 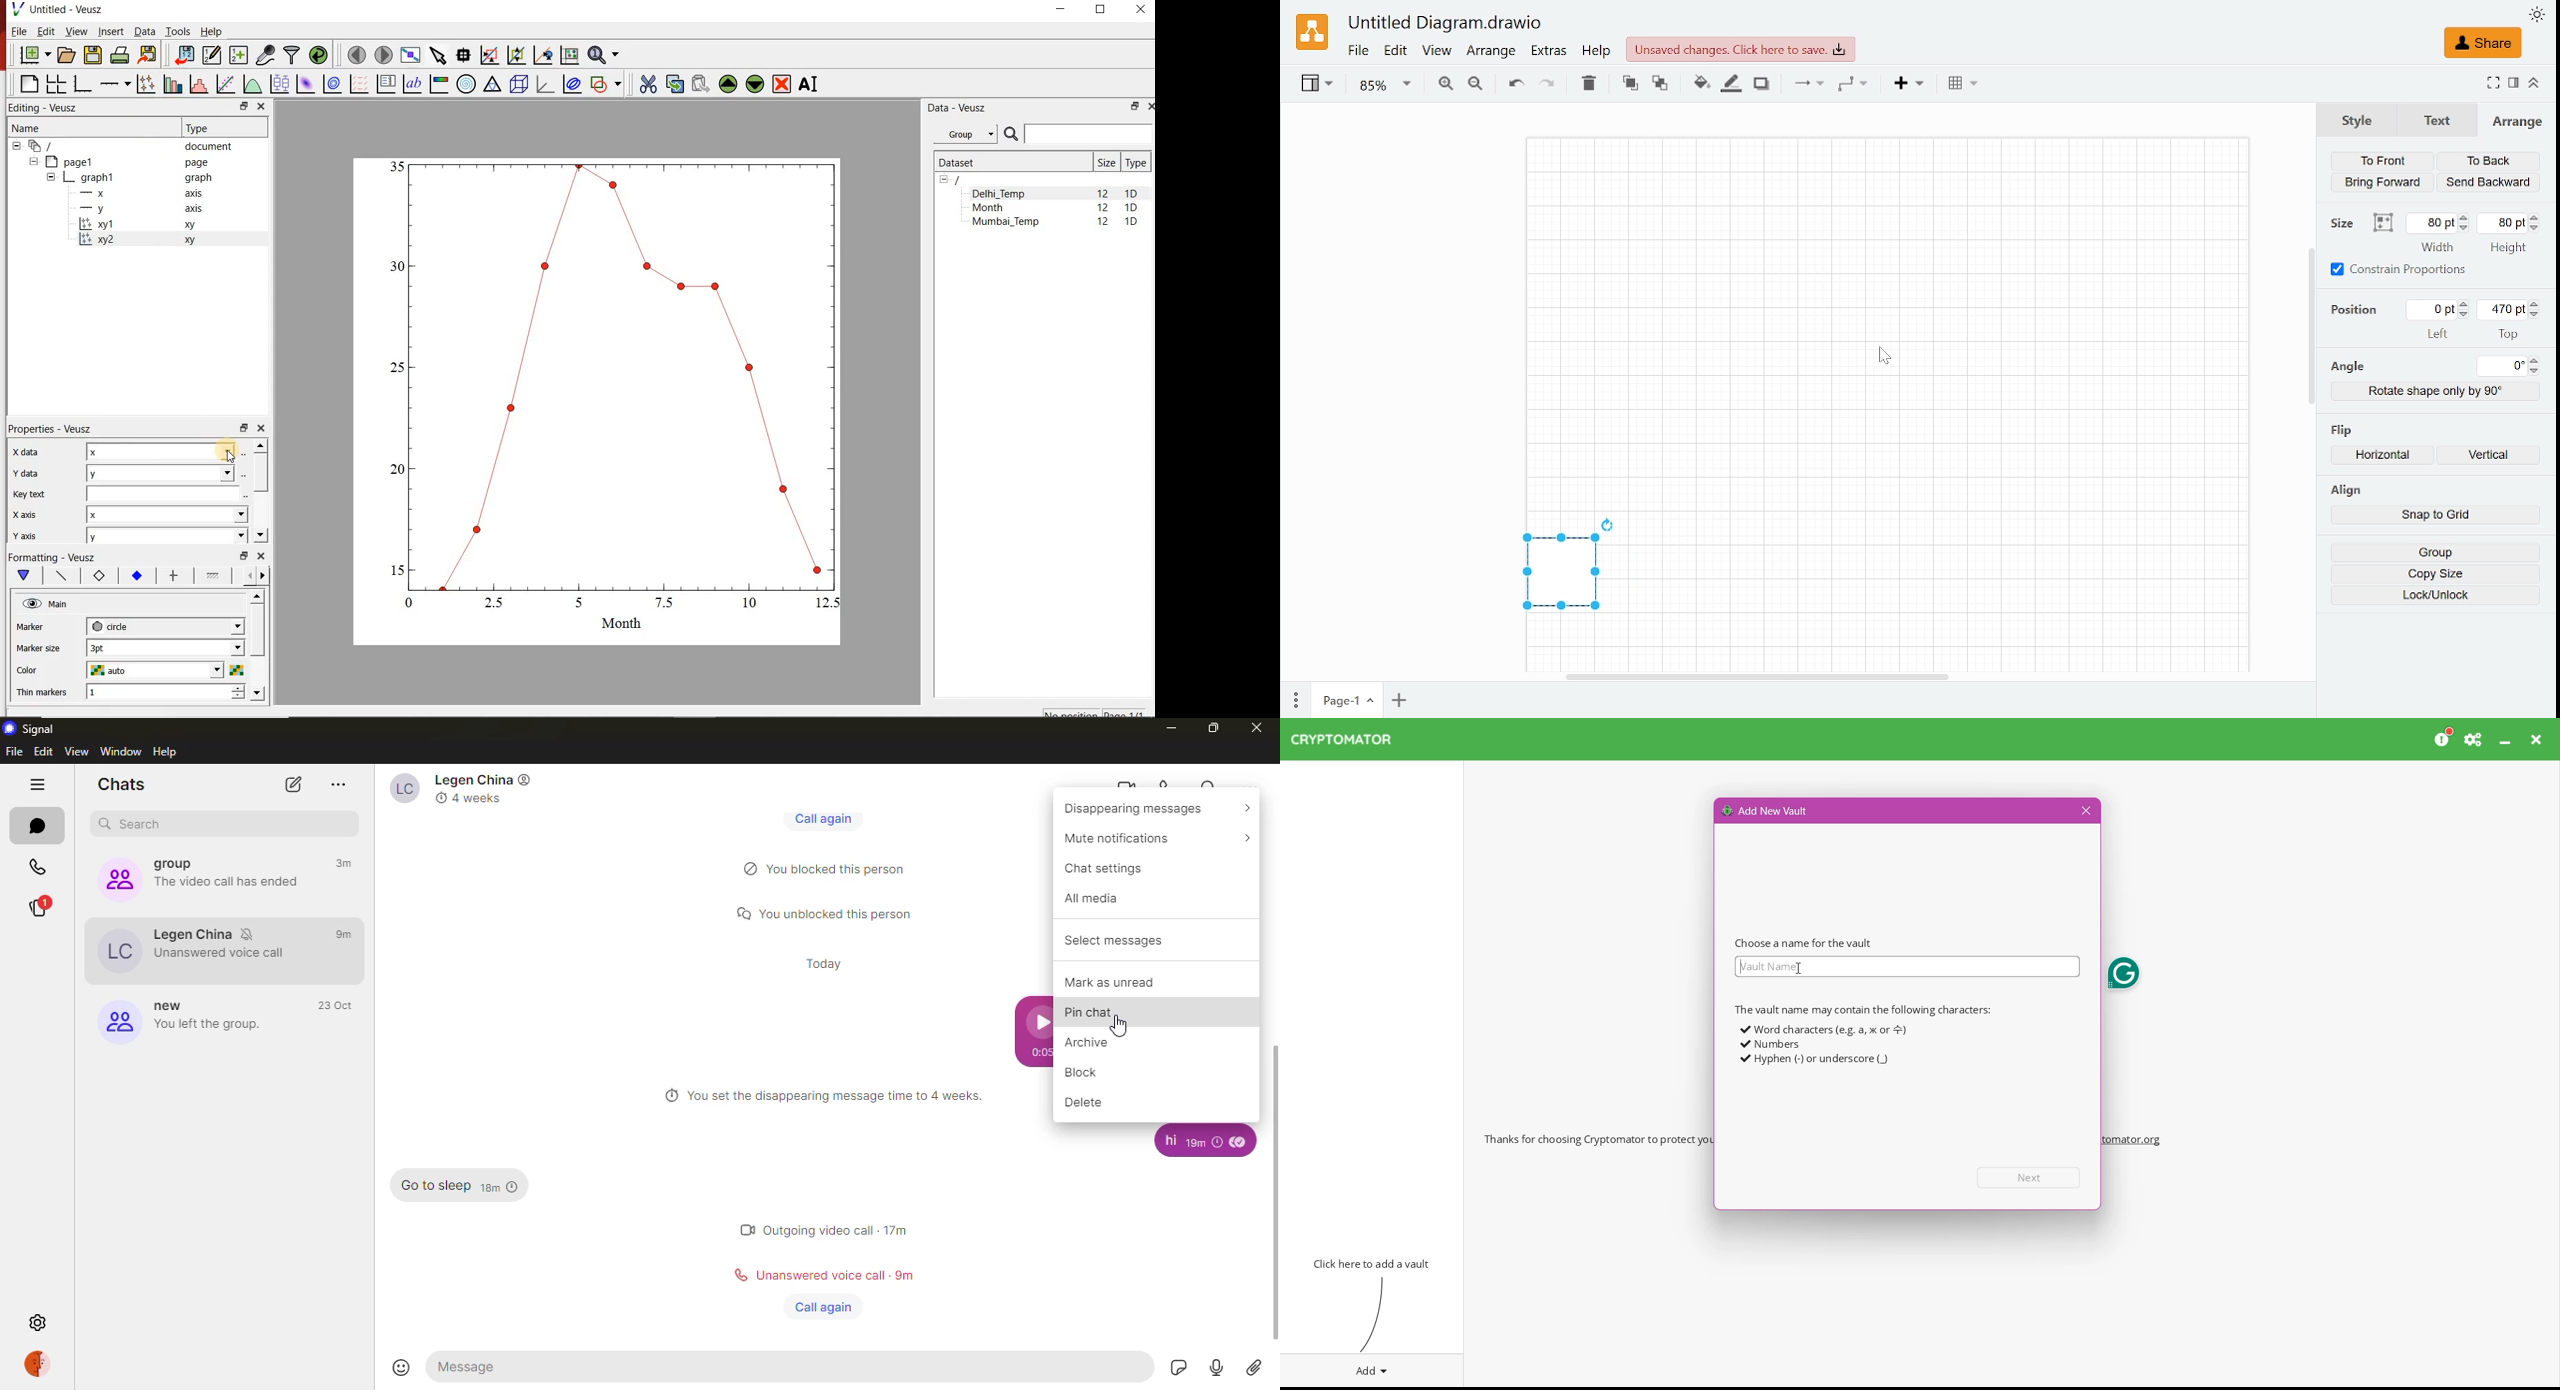 What do you see at coordinates (338, 783) in the screenshot?
I see `more` at bounding box center [338, 783].